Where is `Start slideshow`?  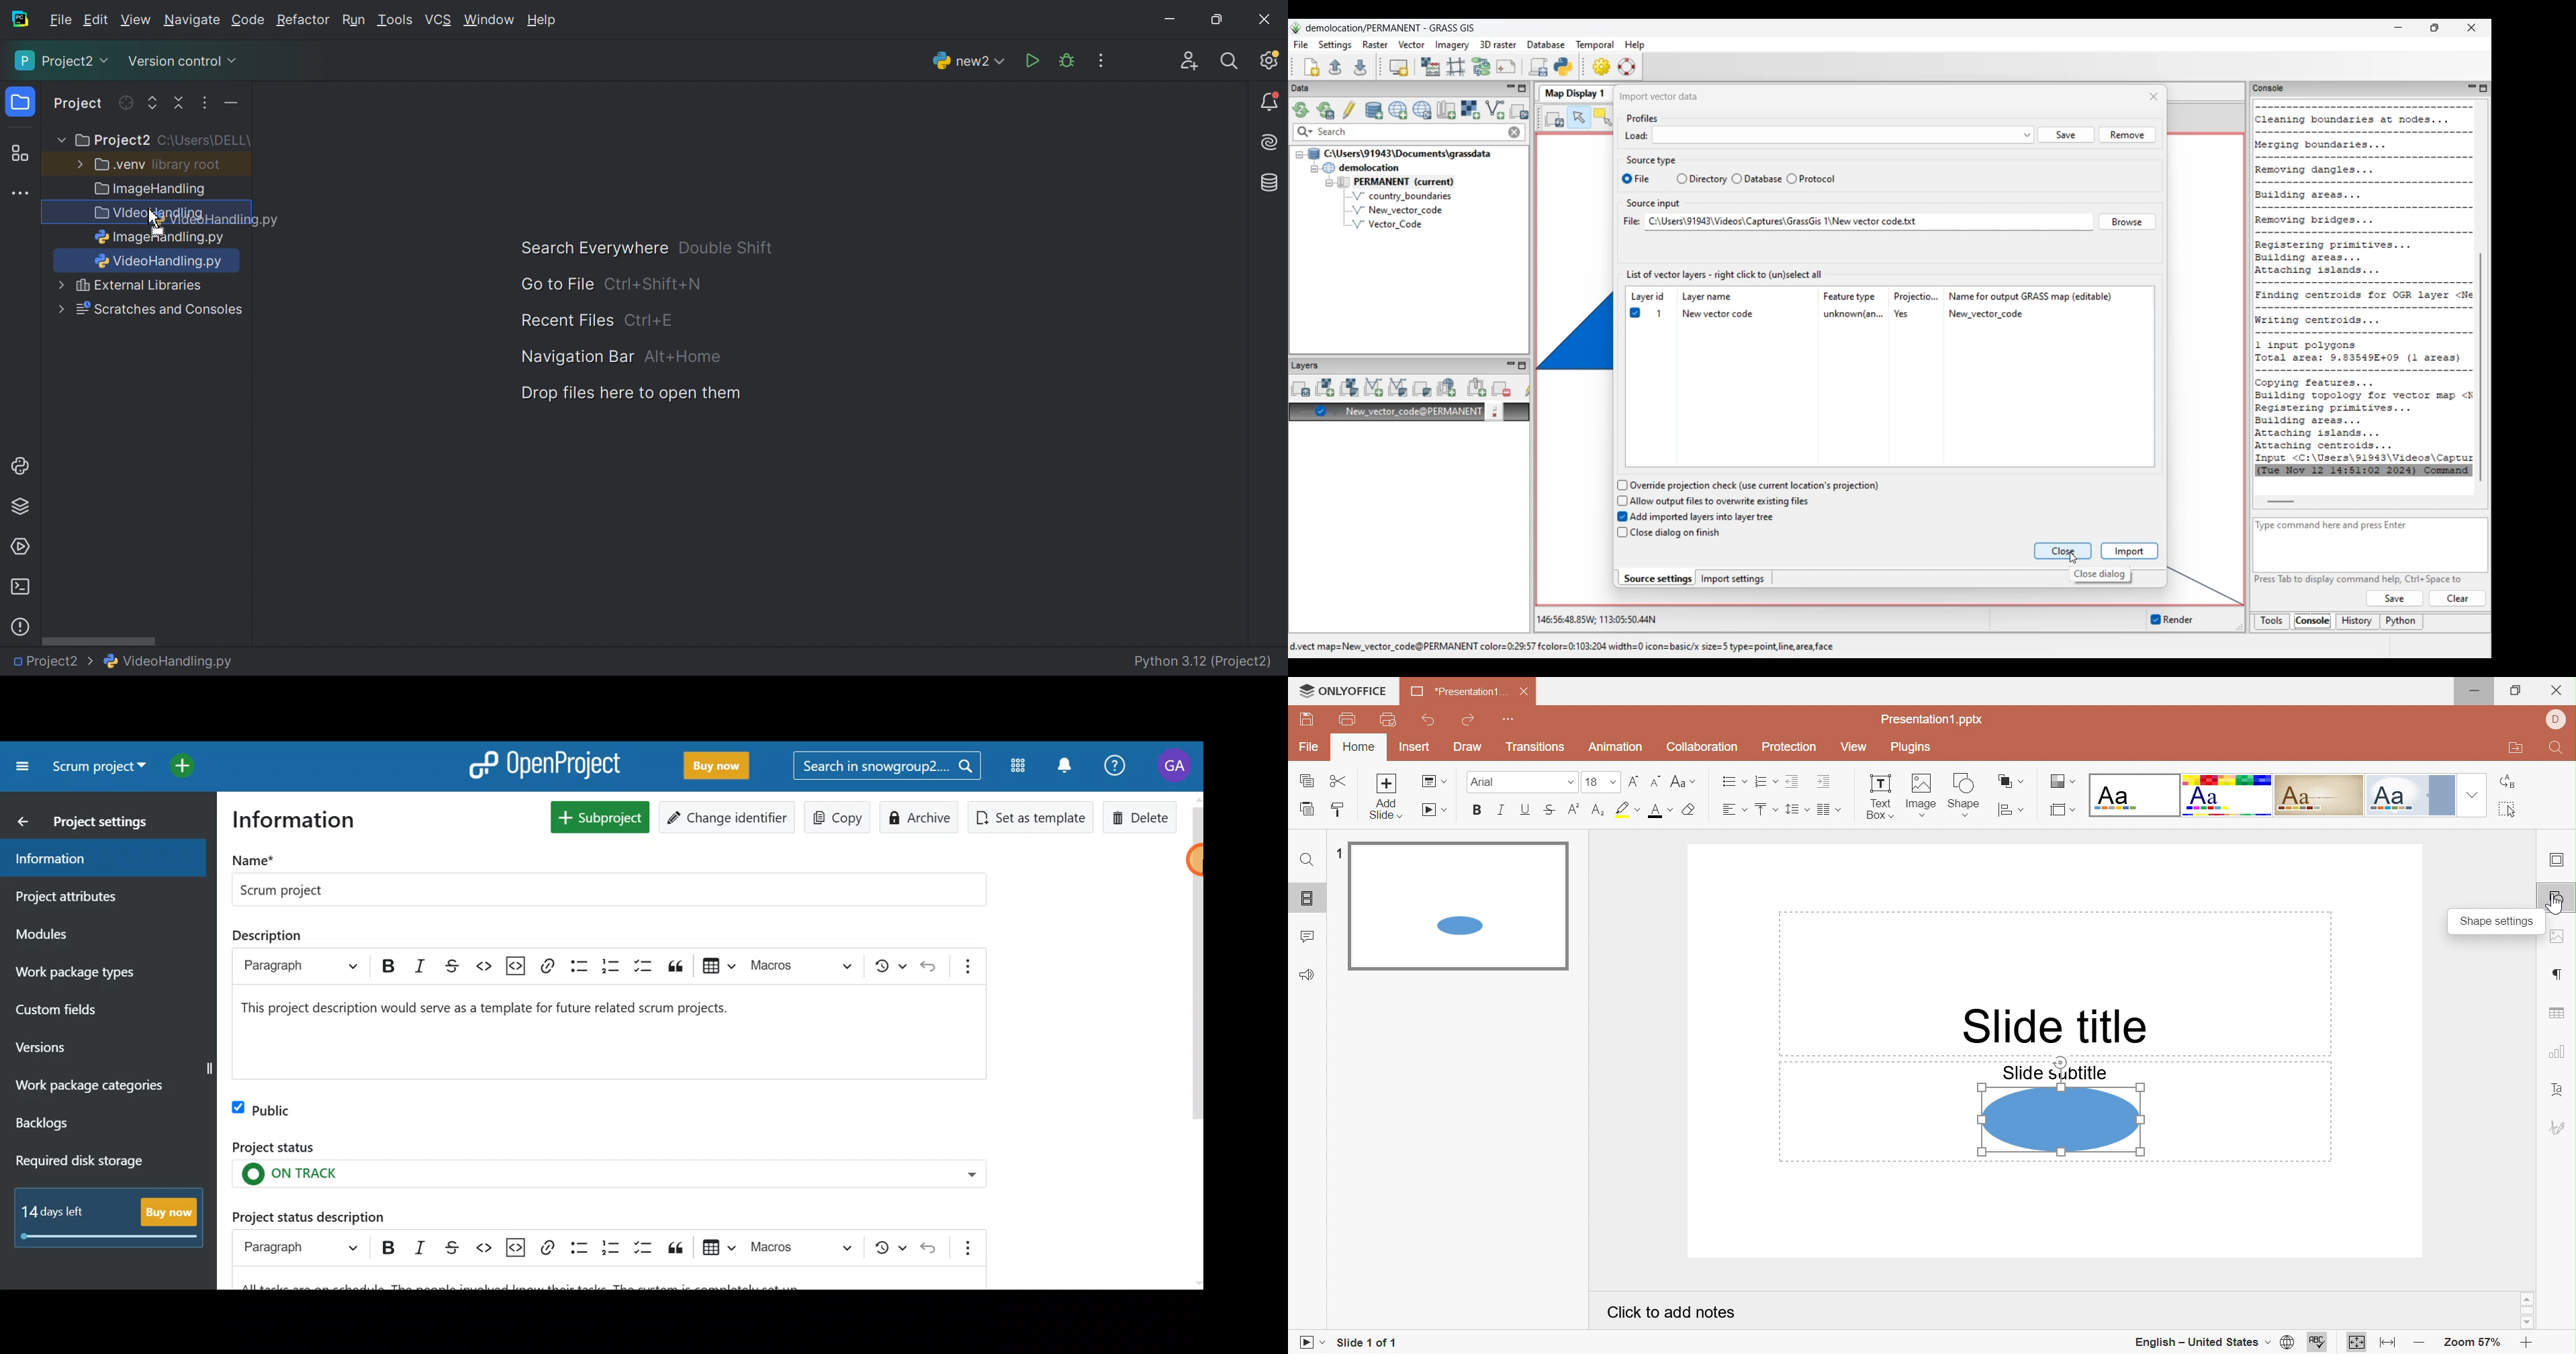 Start slideshow is located at coordinates (1436, 811).